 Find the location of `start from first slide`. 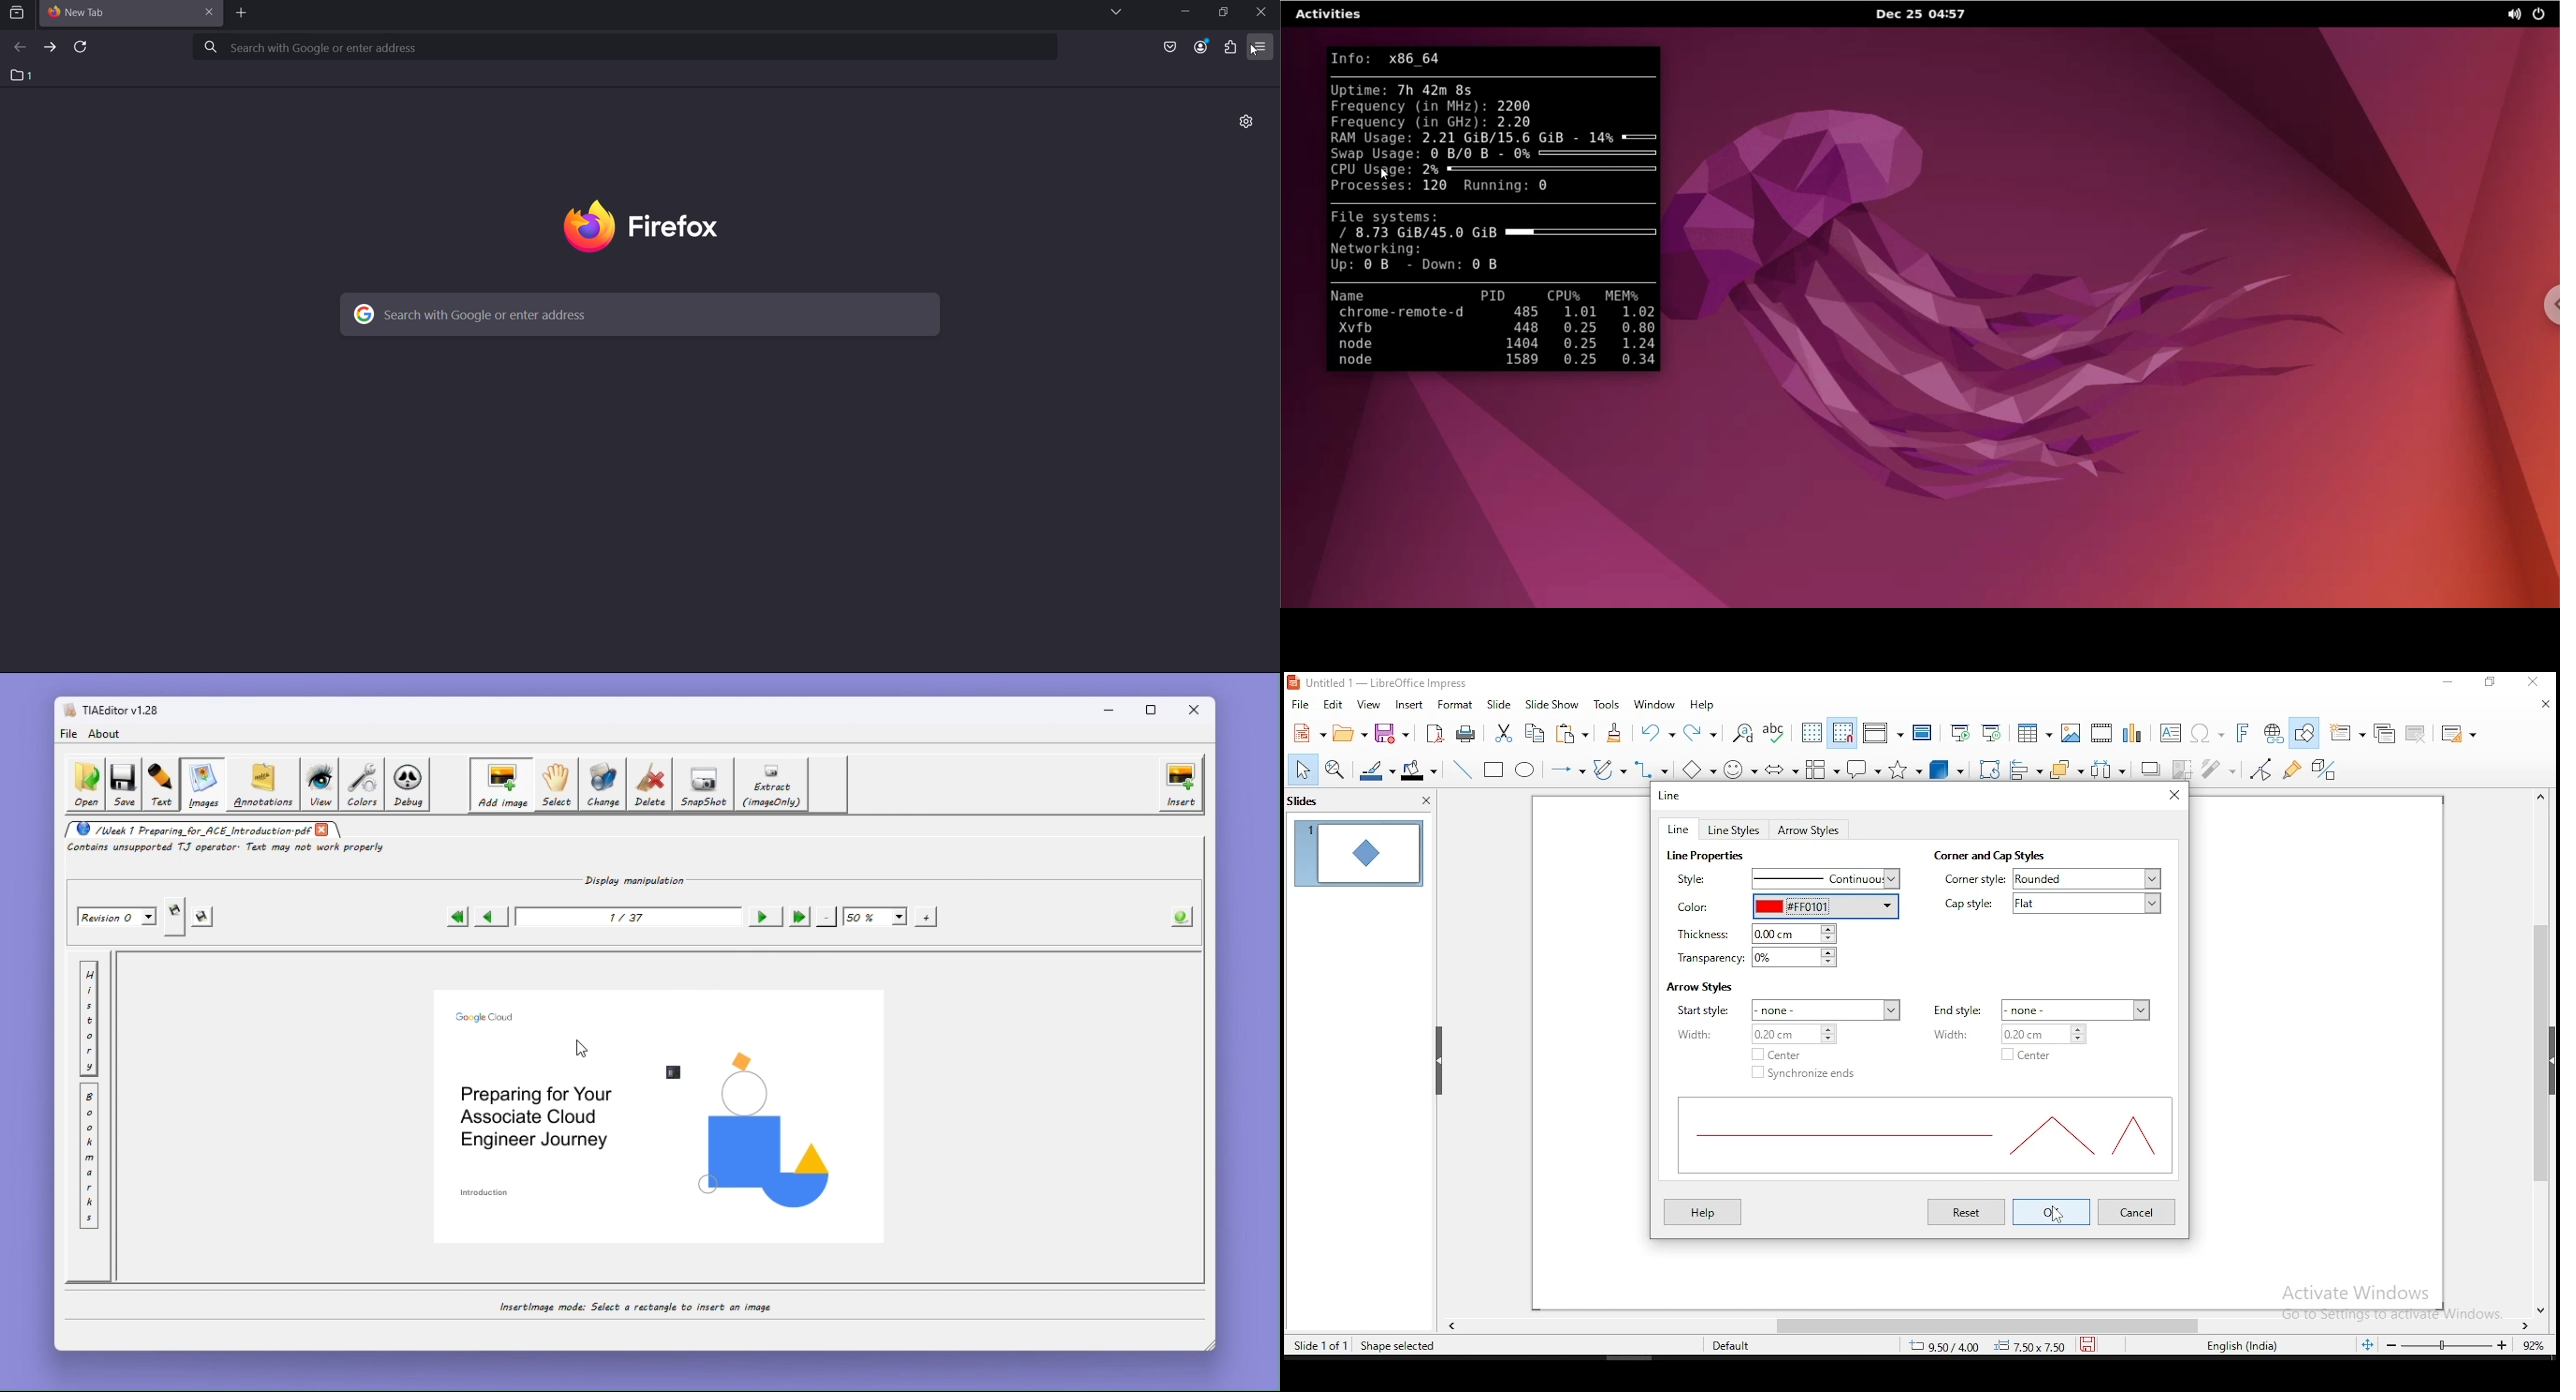

start from first slide is located at coordinates (1959, 732).